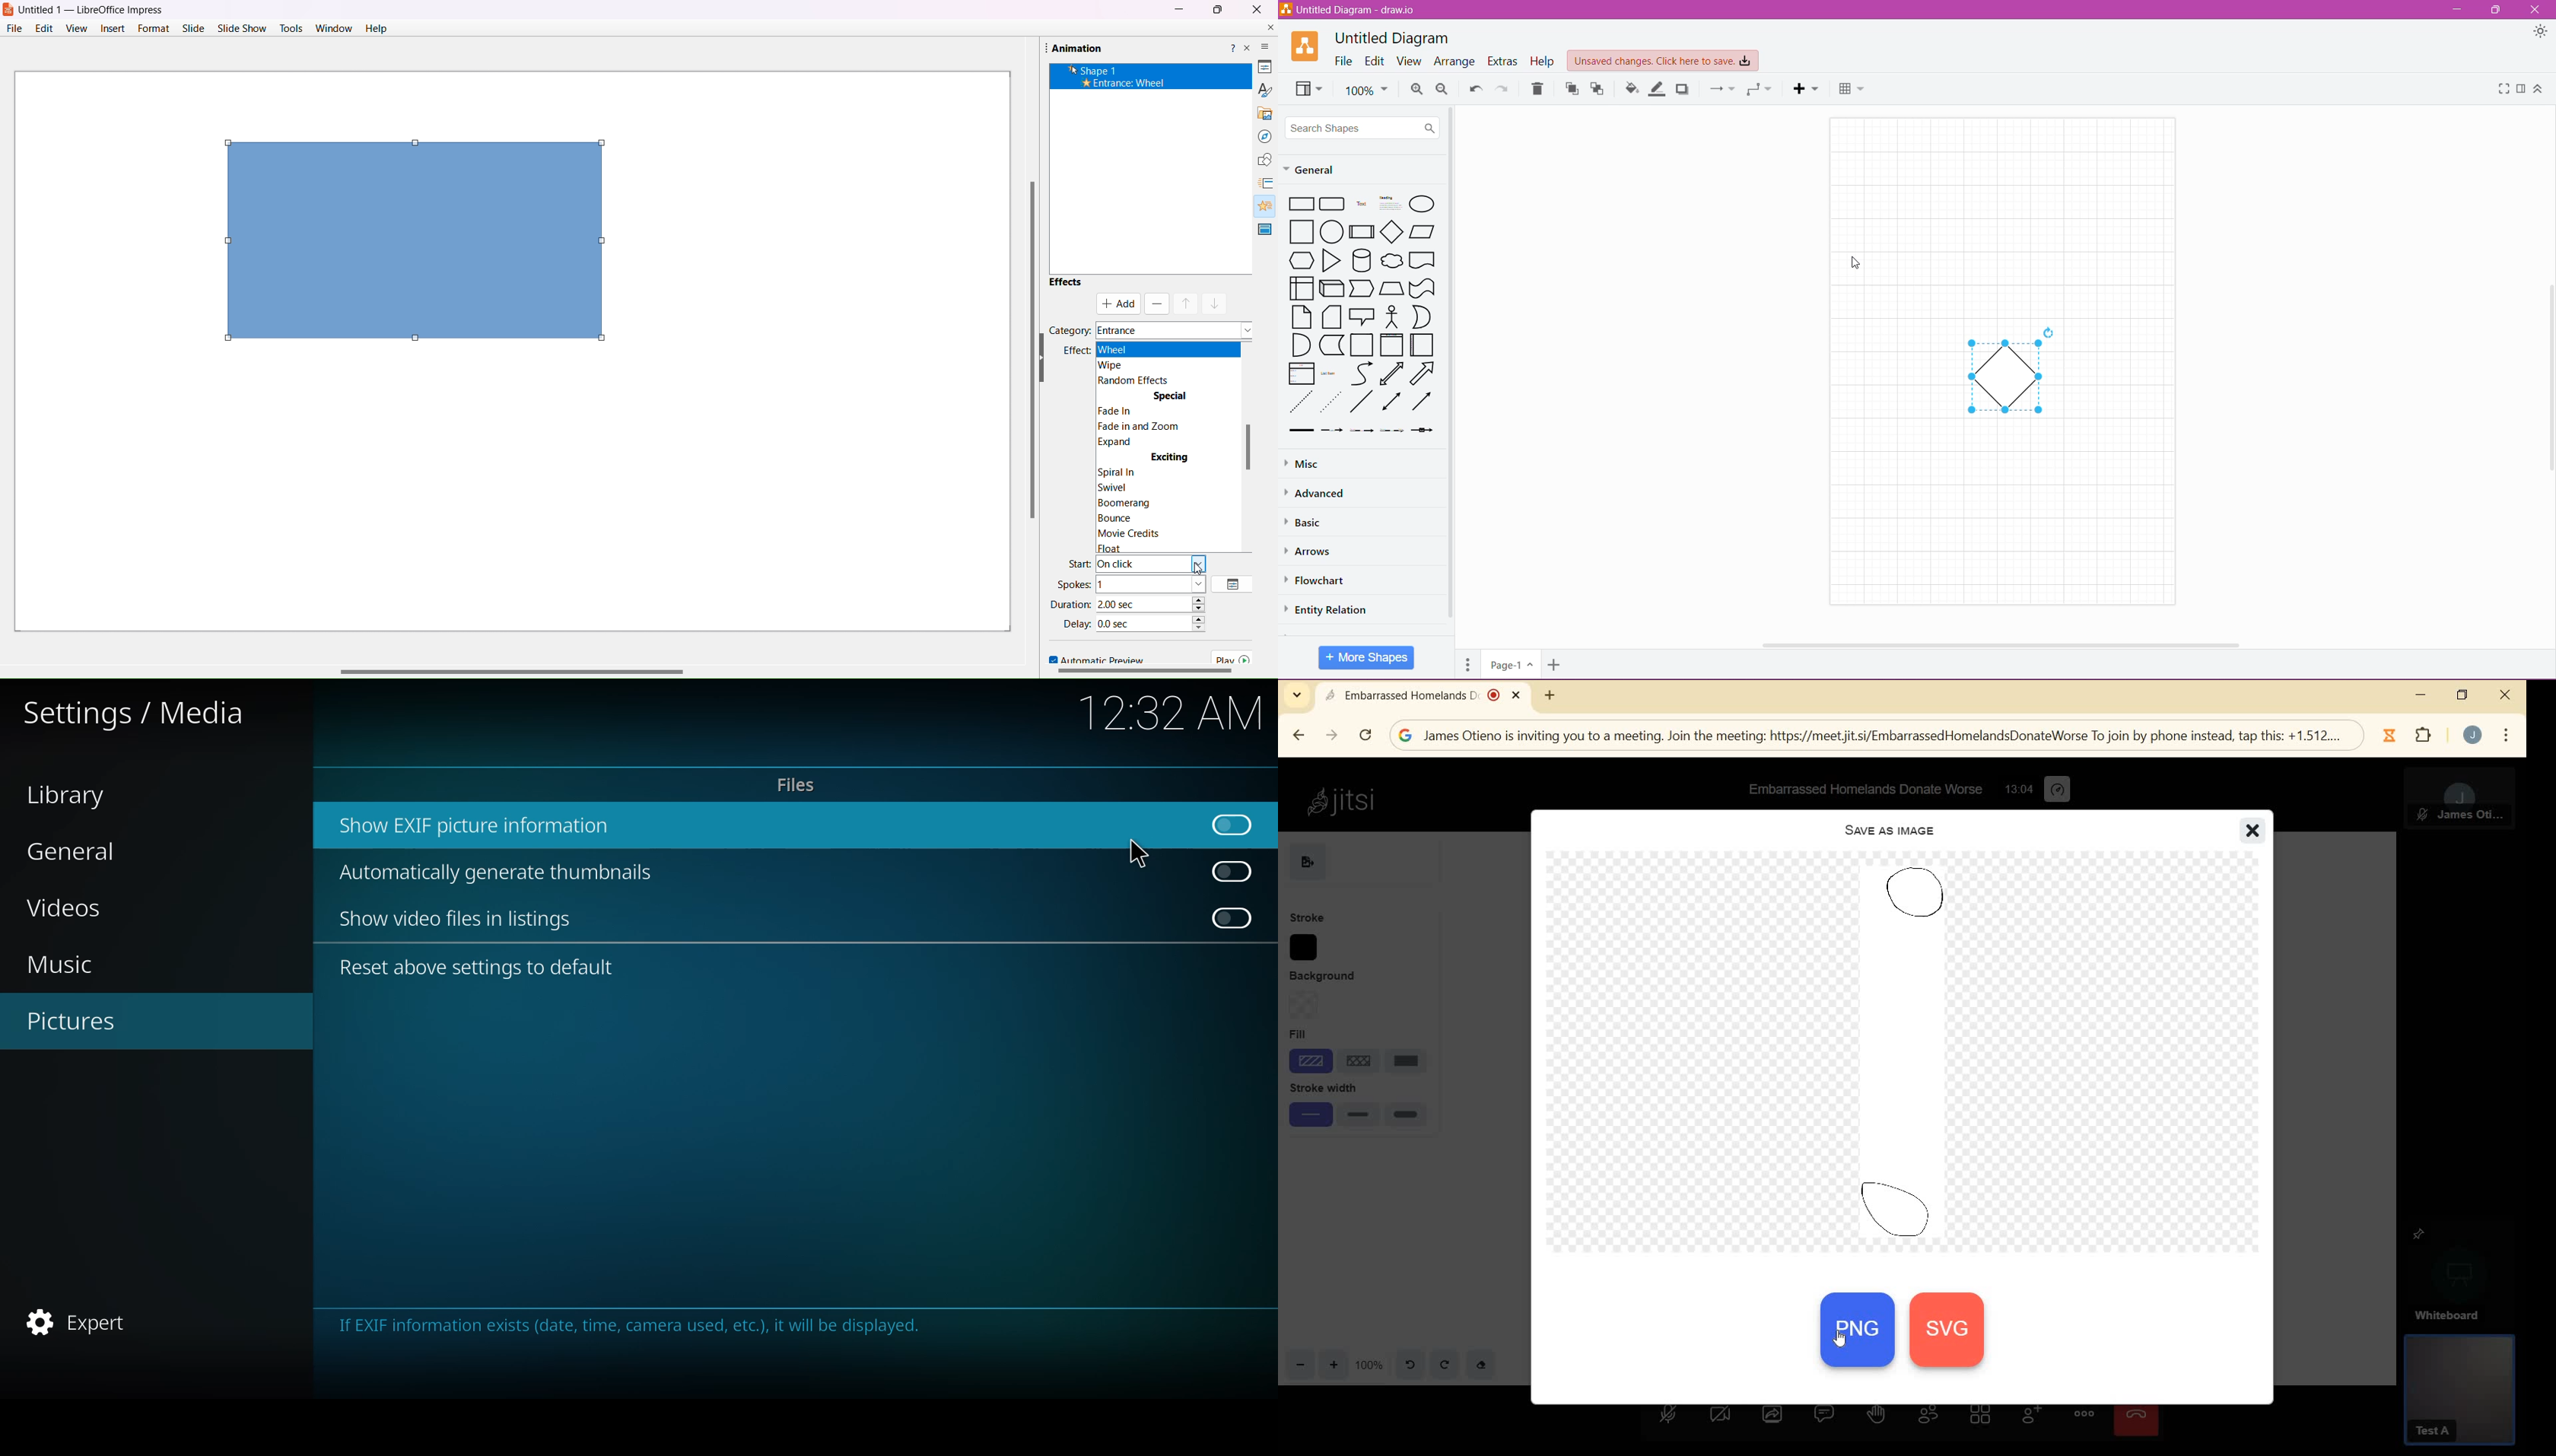 The width and height of the screenshot is (2576, 1456). I want to click on Shadow, so click(1683, 89).